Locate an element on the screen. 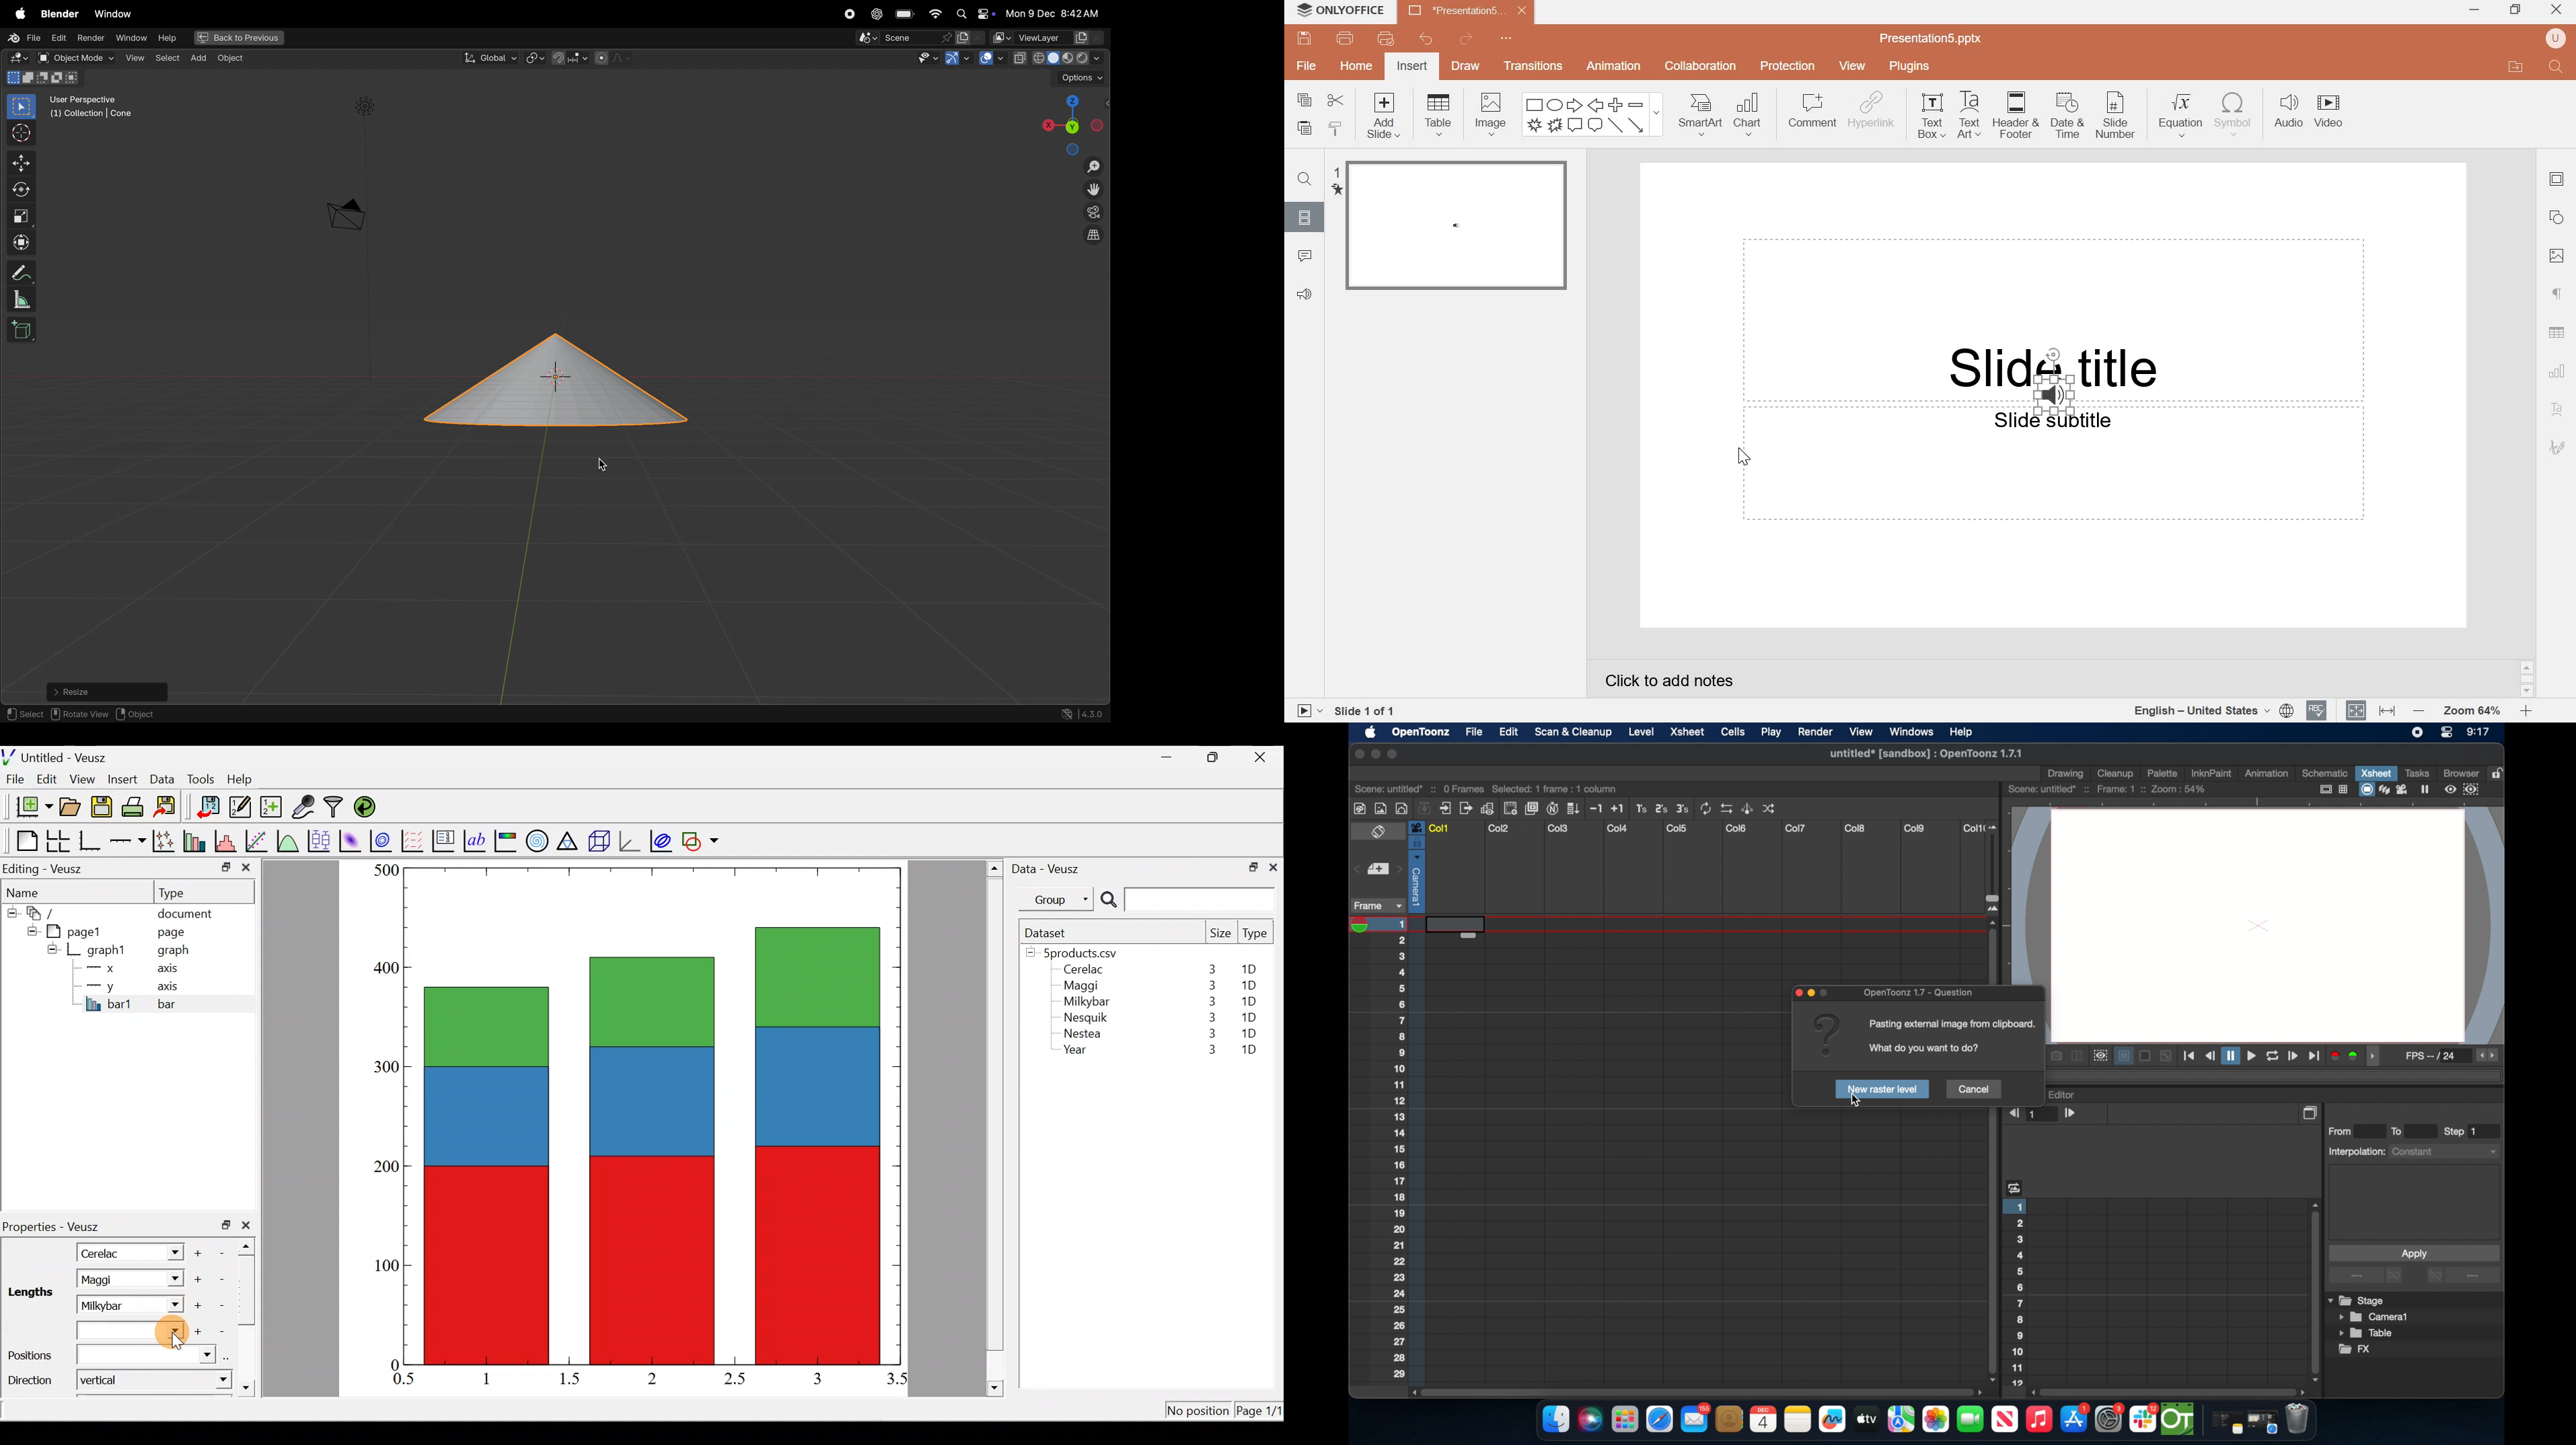 The image size is (2576, 1456). y is located at coordinates (100, 985).